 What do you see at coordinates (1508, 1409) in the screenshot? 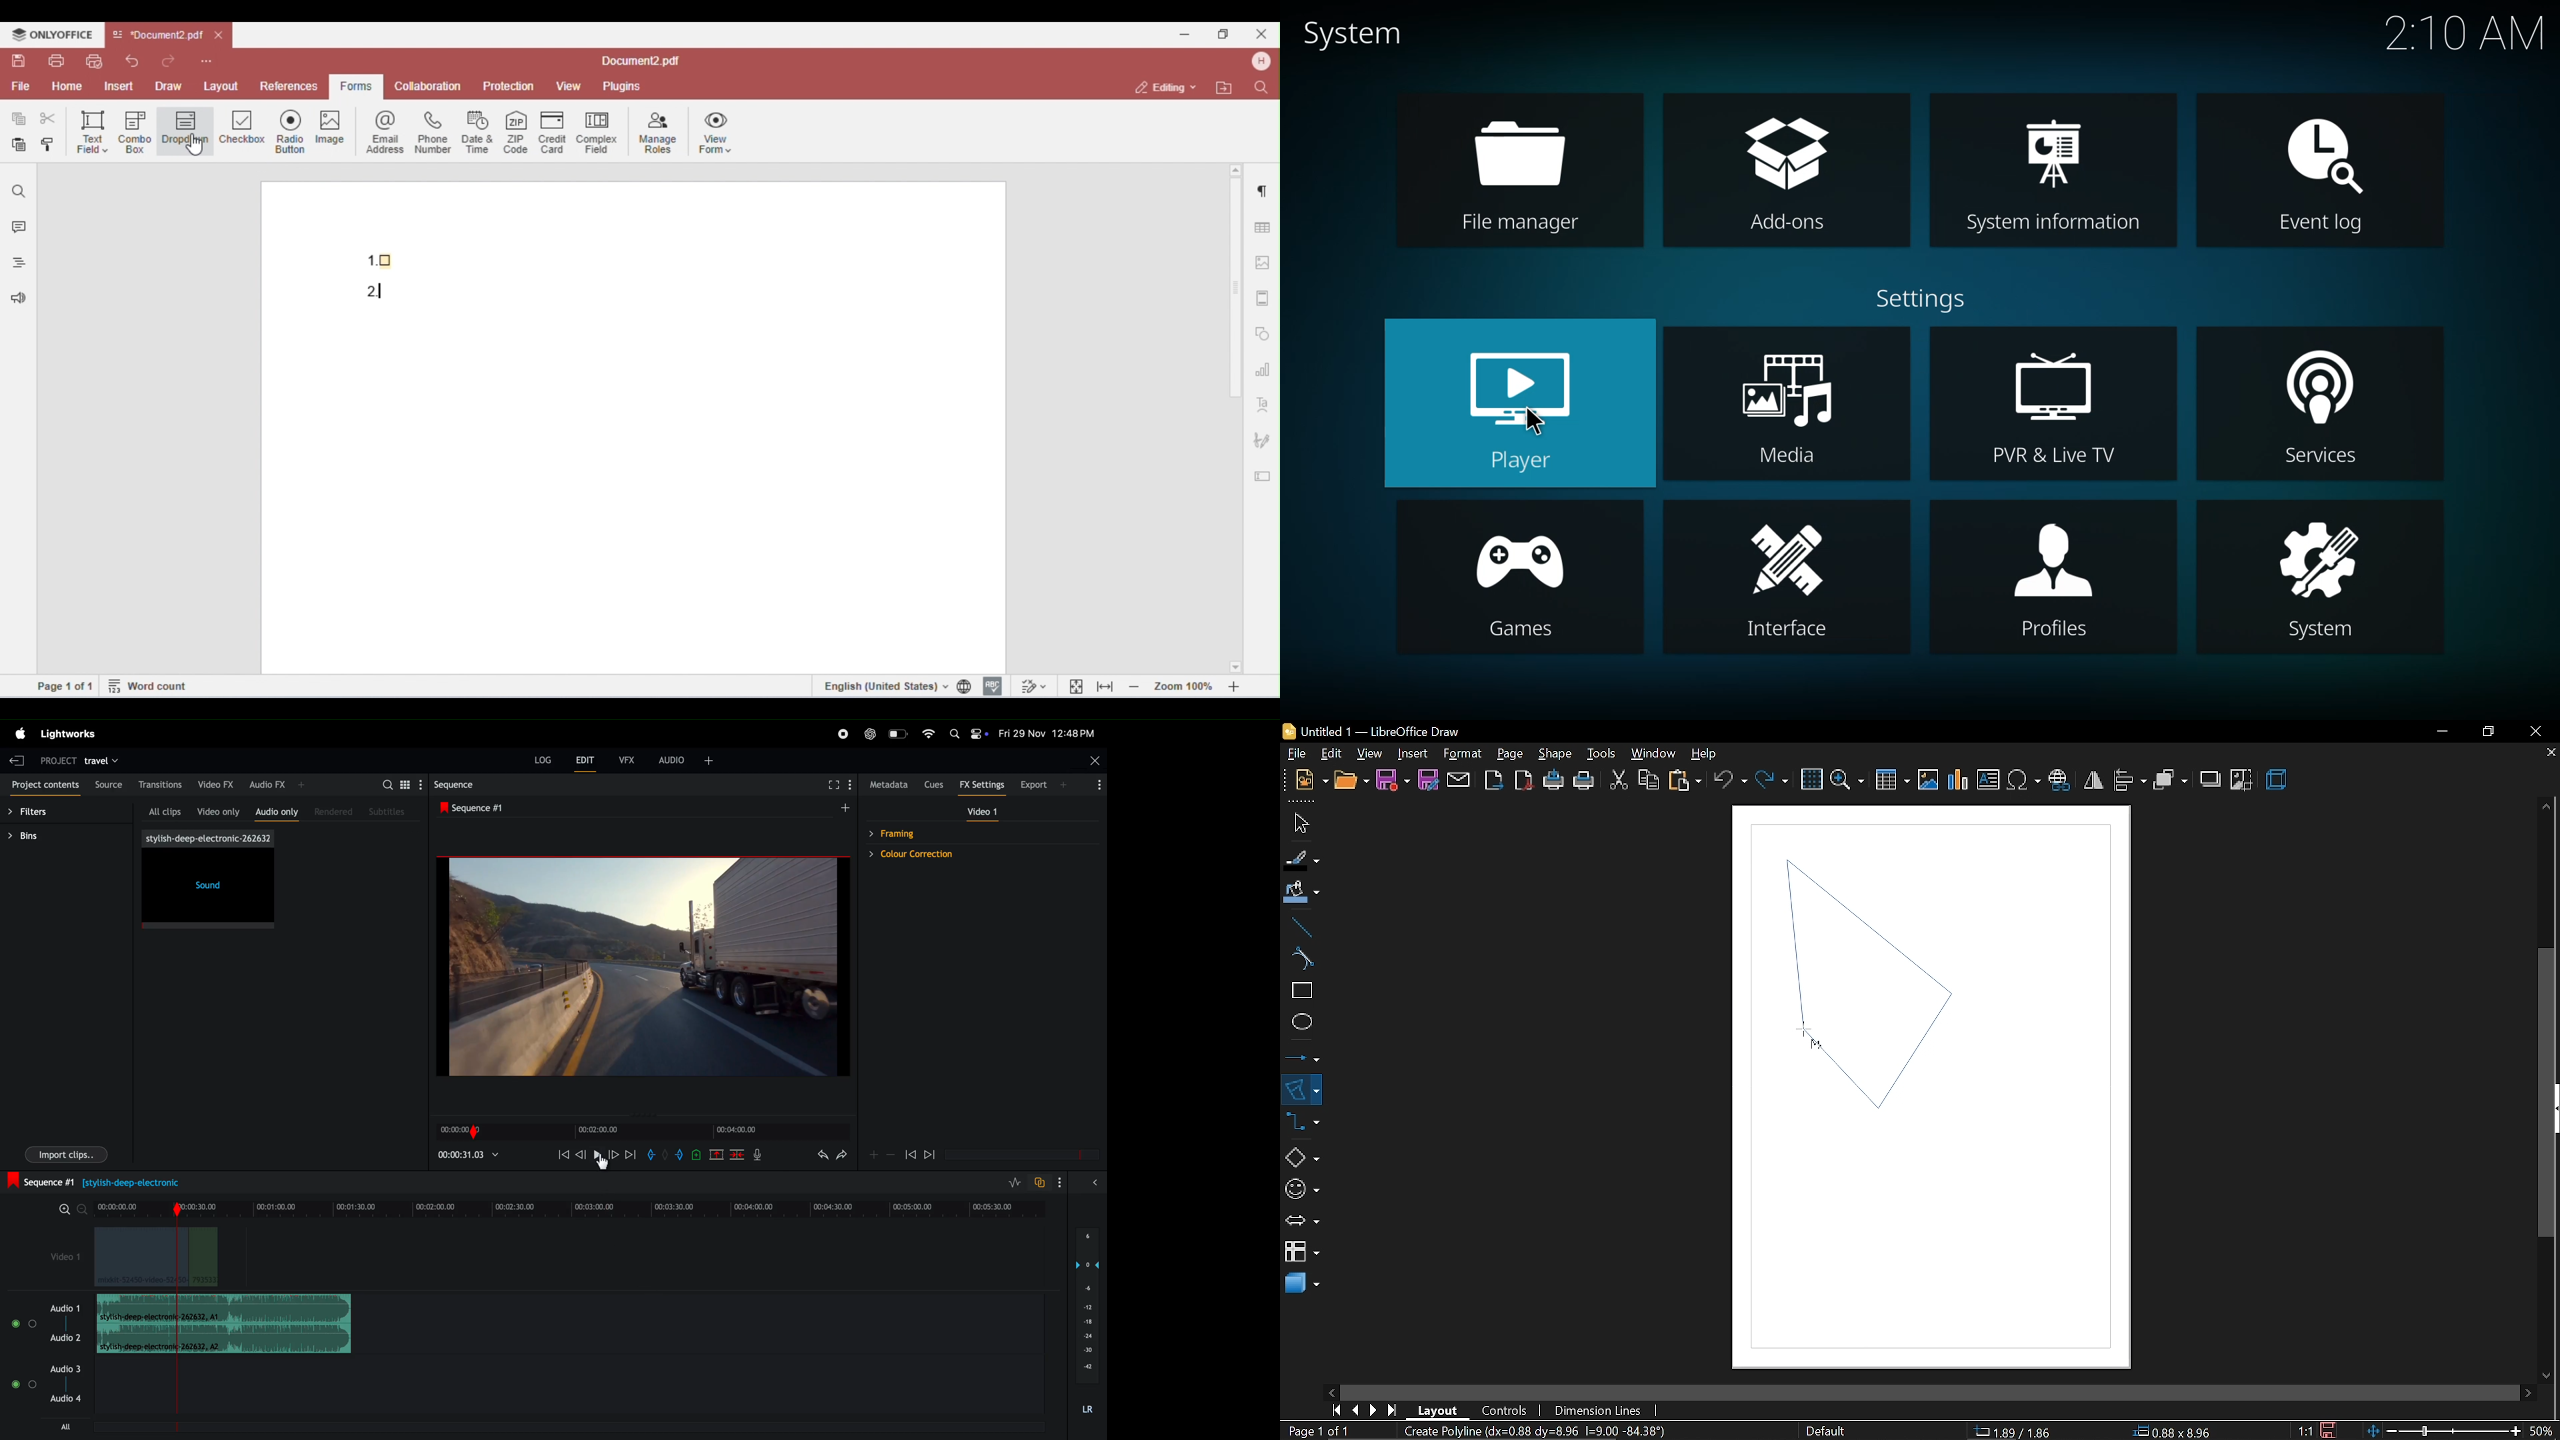
I see `controls` at bounding box center [1508, 1409].